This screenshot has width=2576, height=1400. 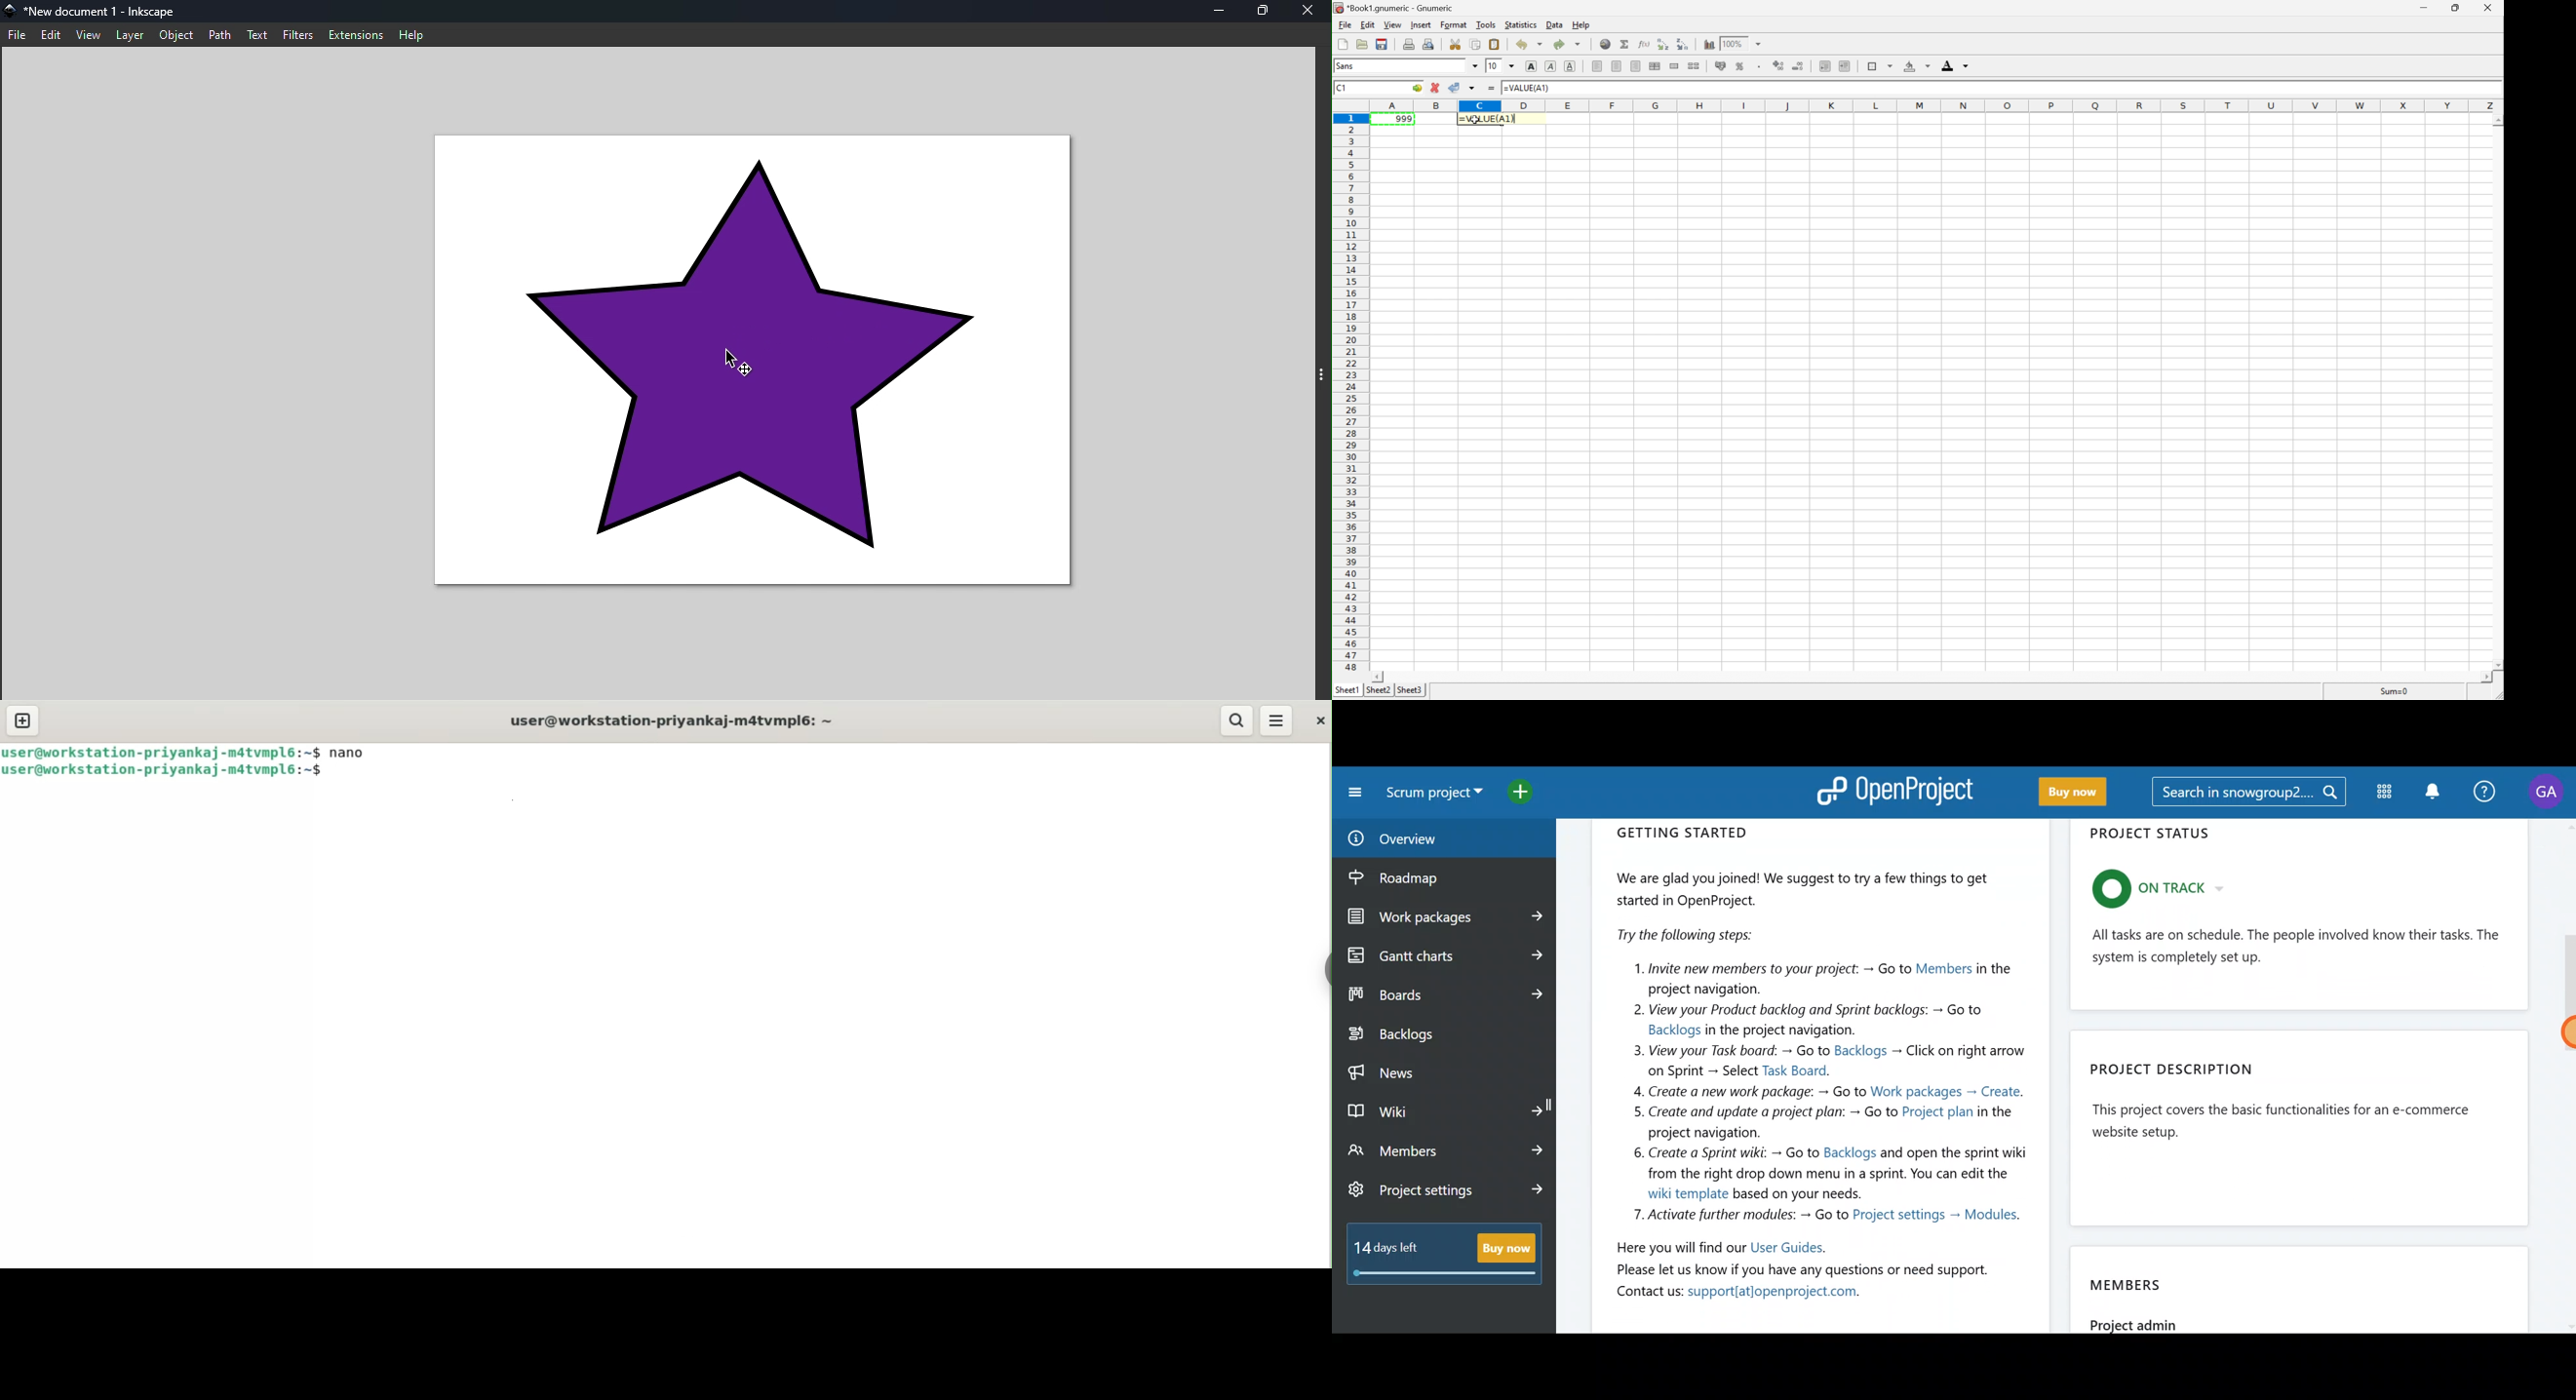 What do you see at coordinates (1722, 67) in the screenshot?
I see `format selection as accounting` at bounding box center [1722, 67].